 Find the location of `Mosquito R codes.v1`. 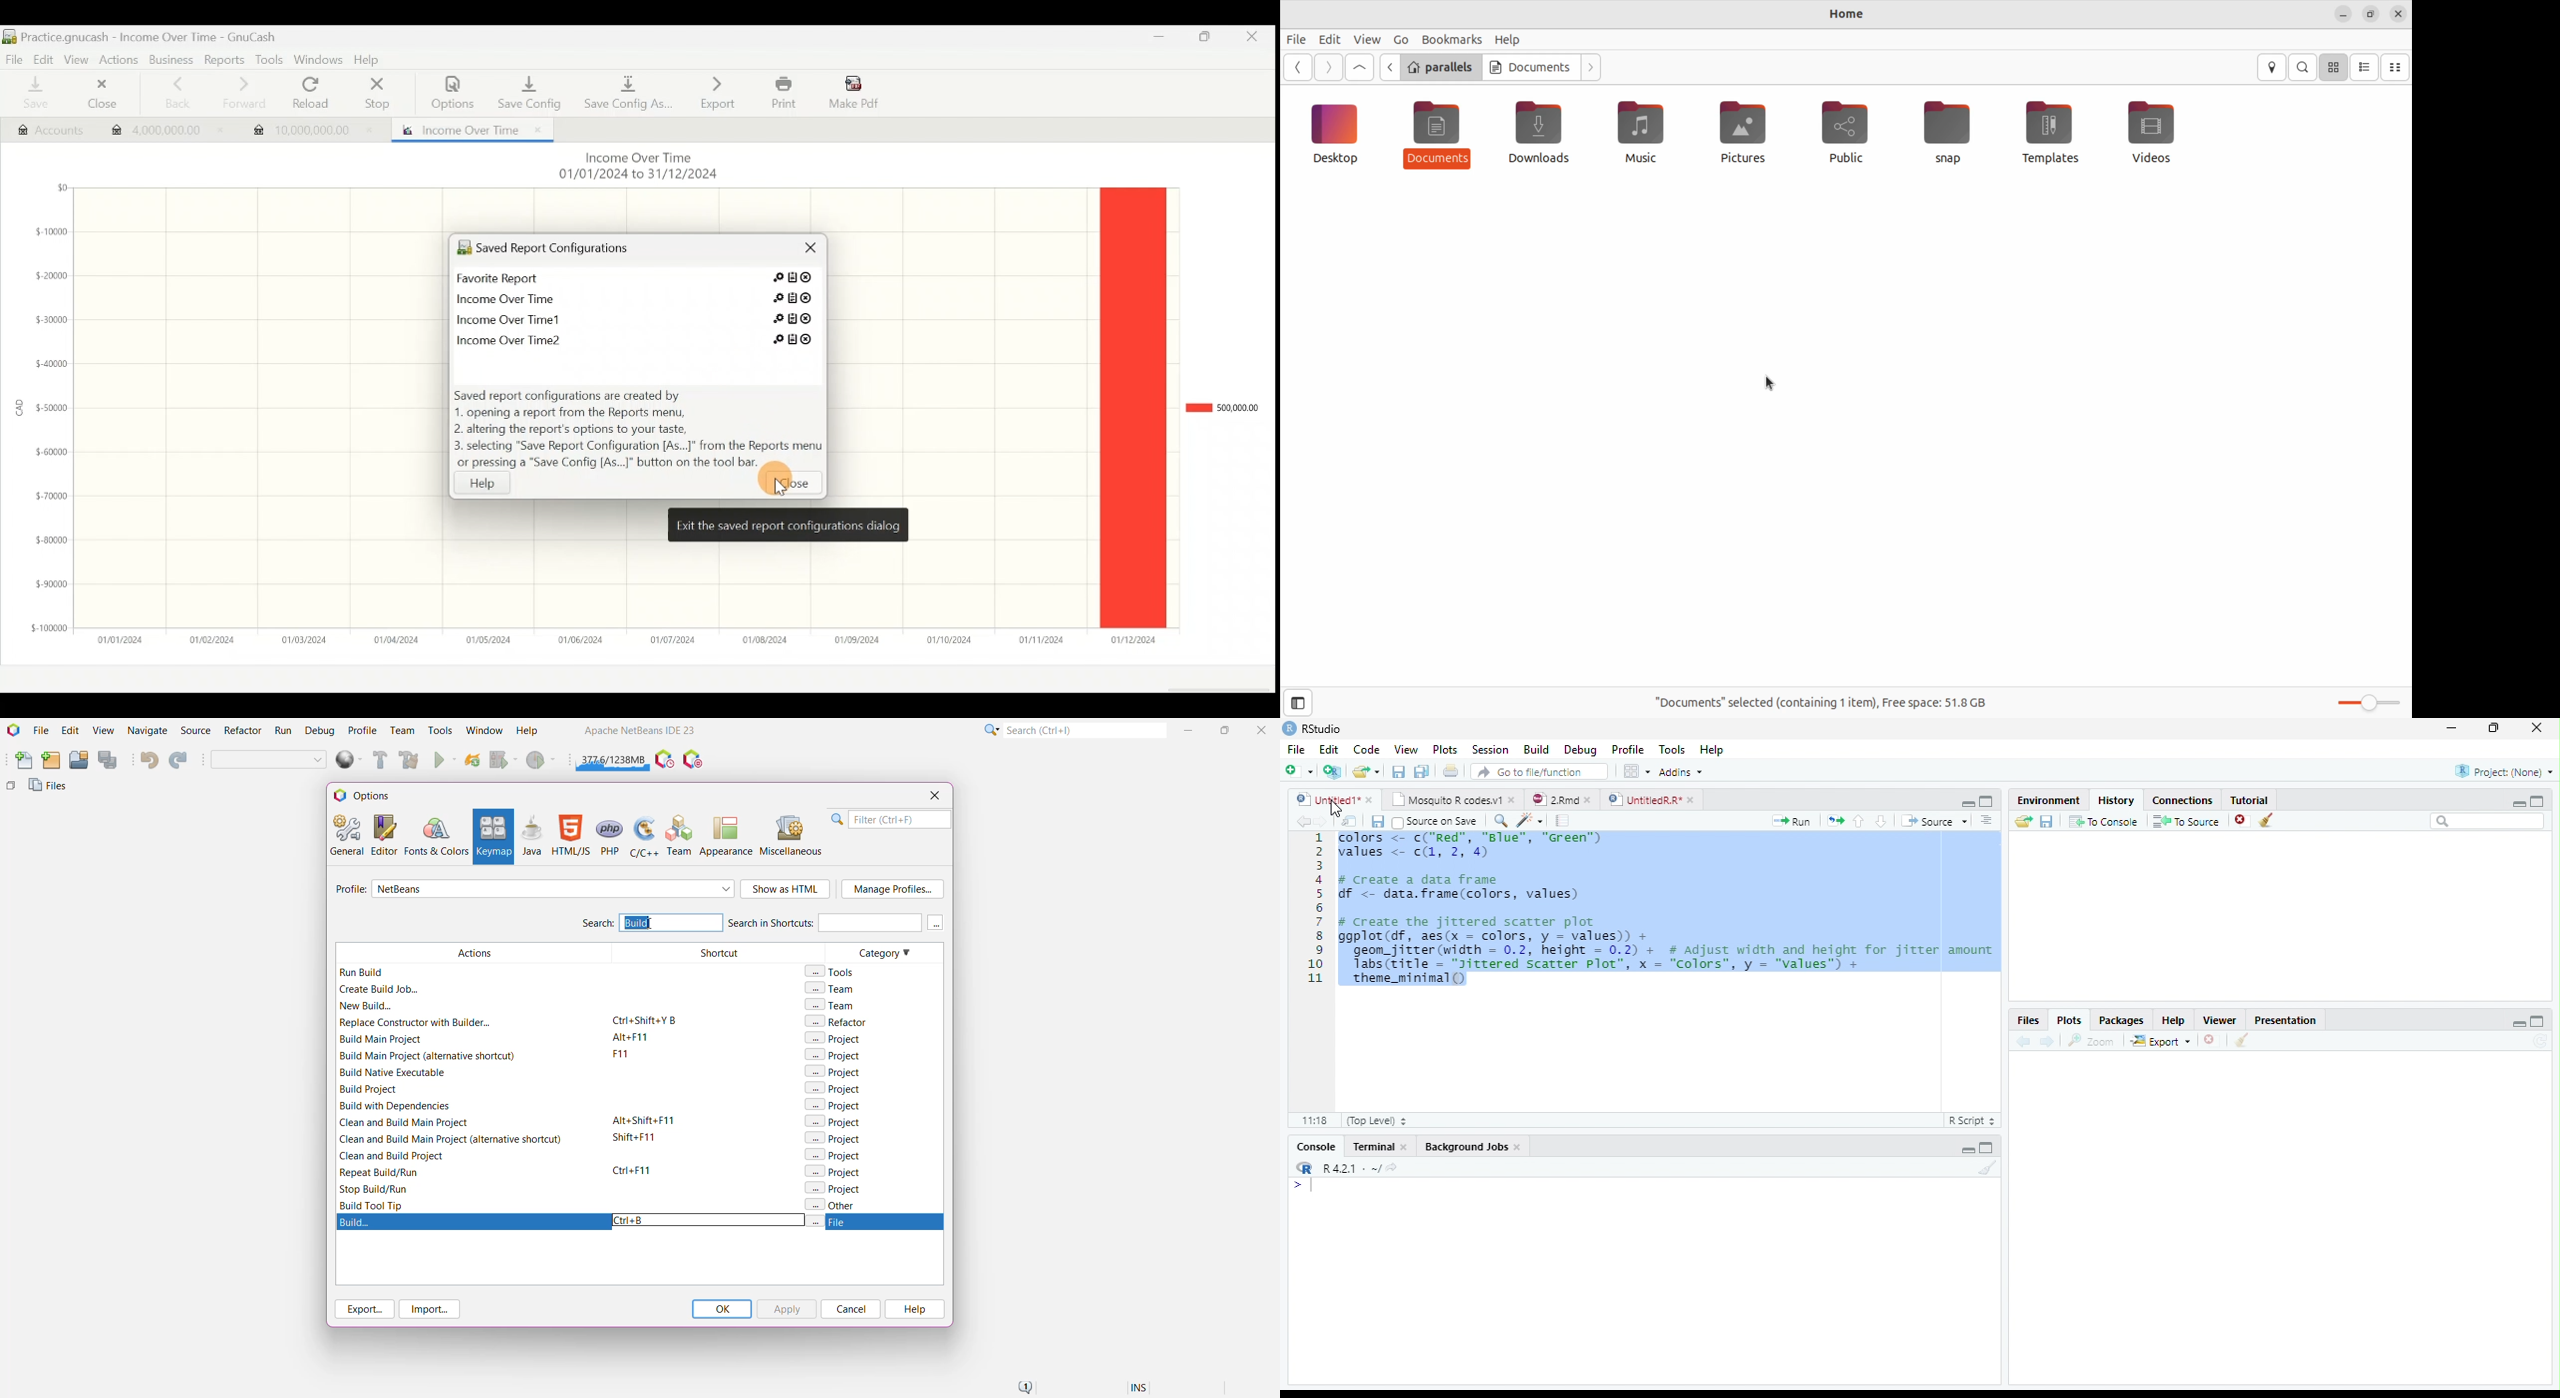

Mosquito R codes.v1 is located at coordinates (1444, 800).